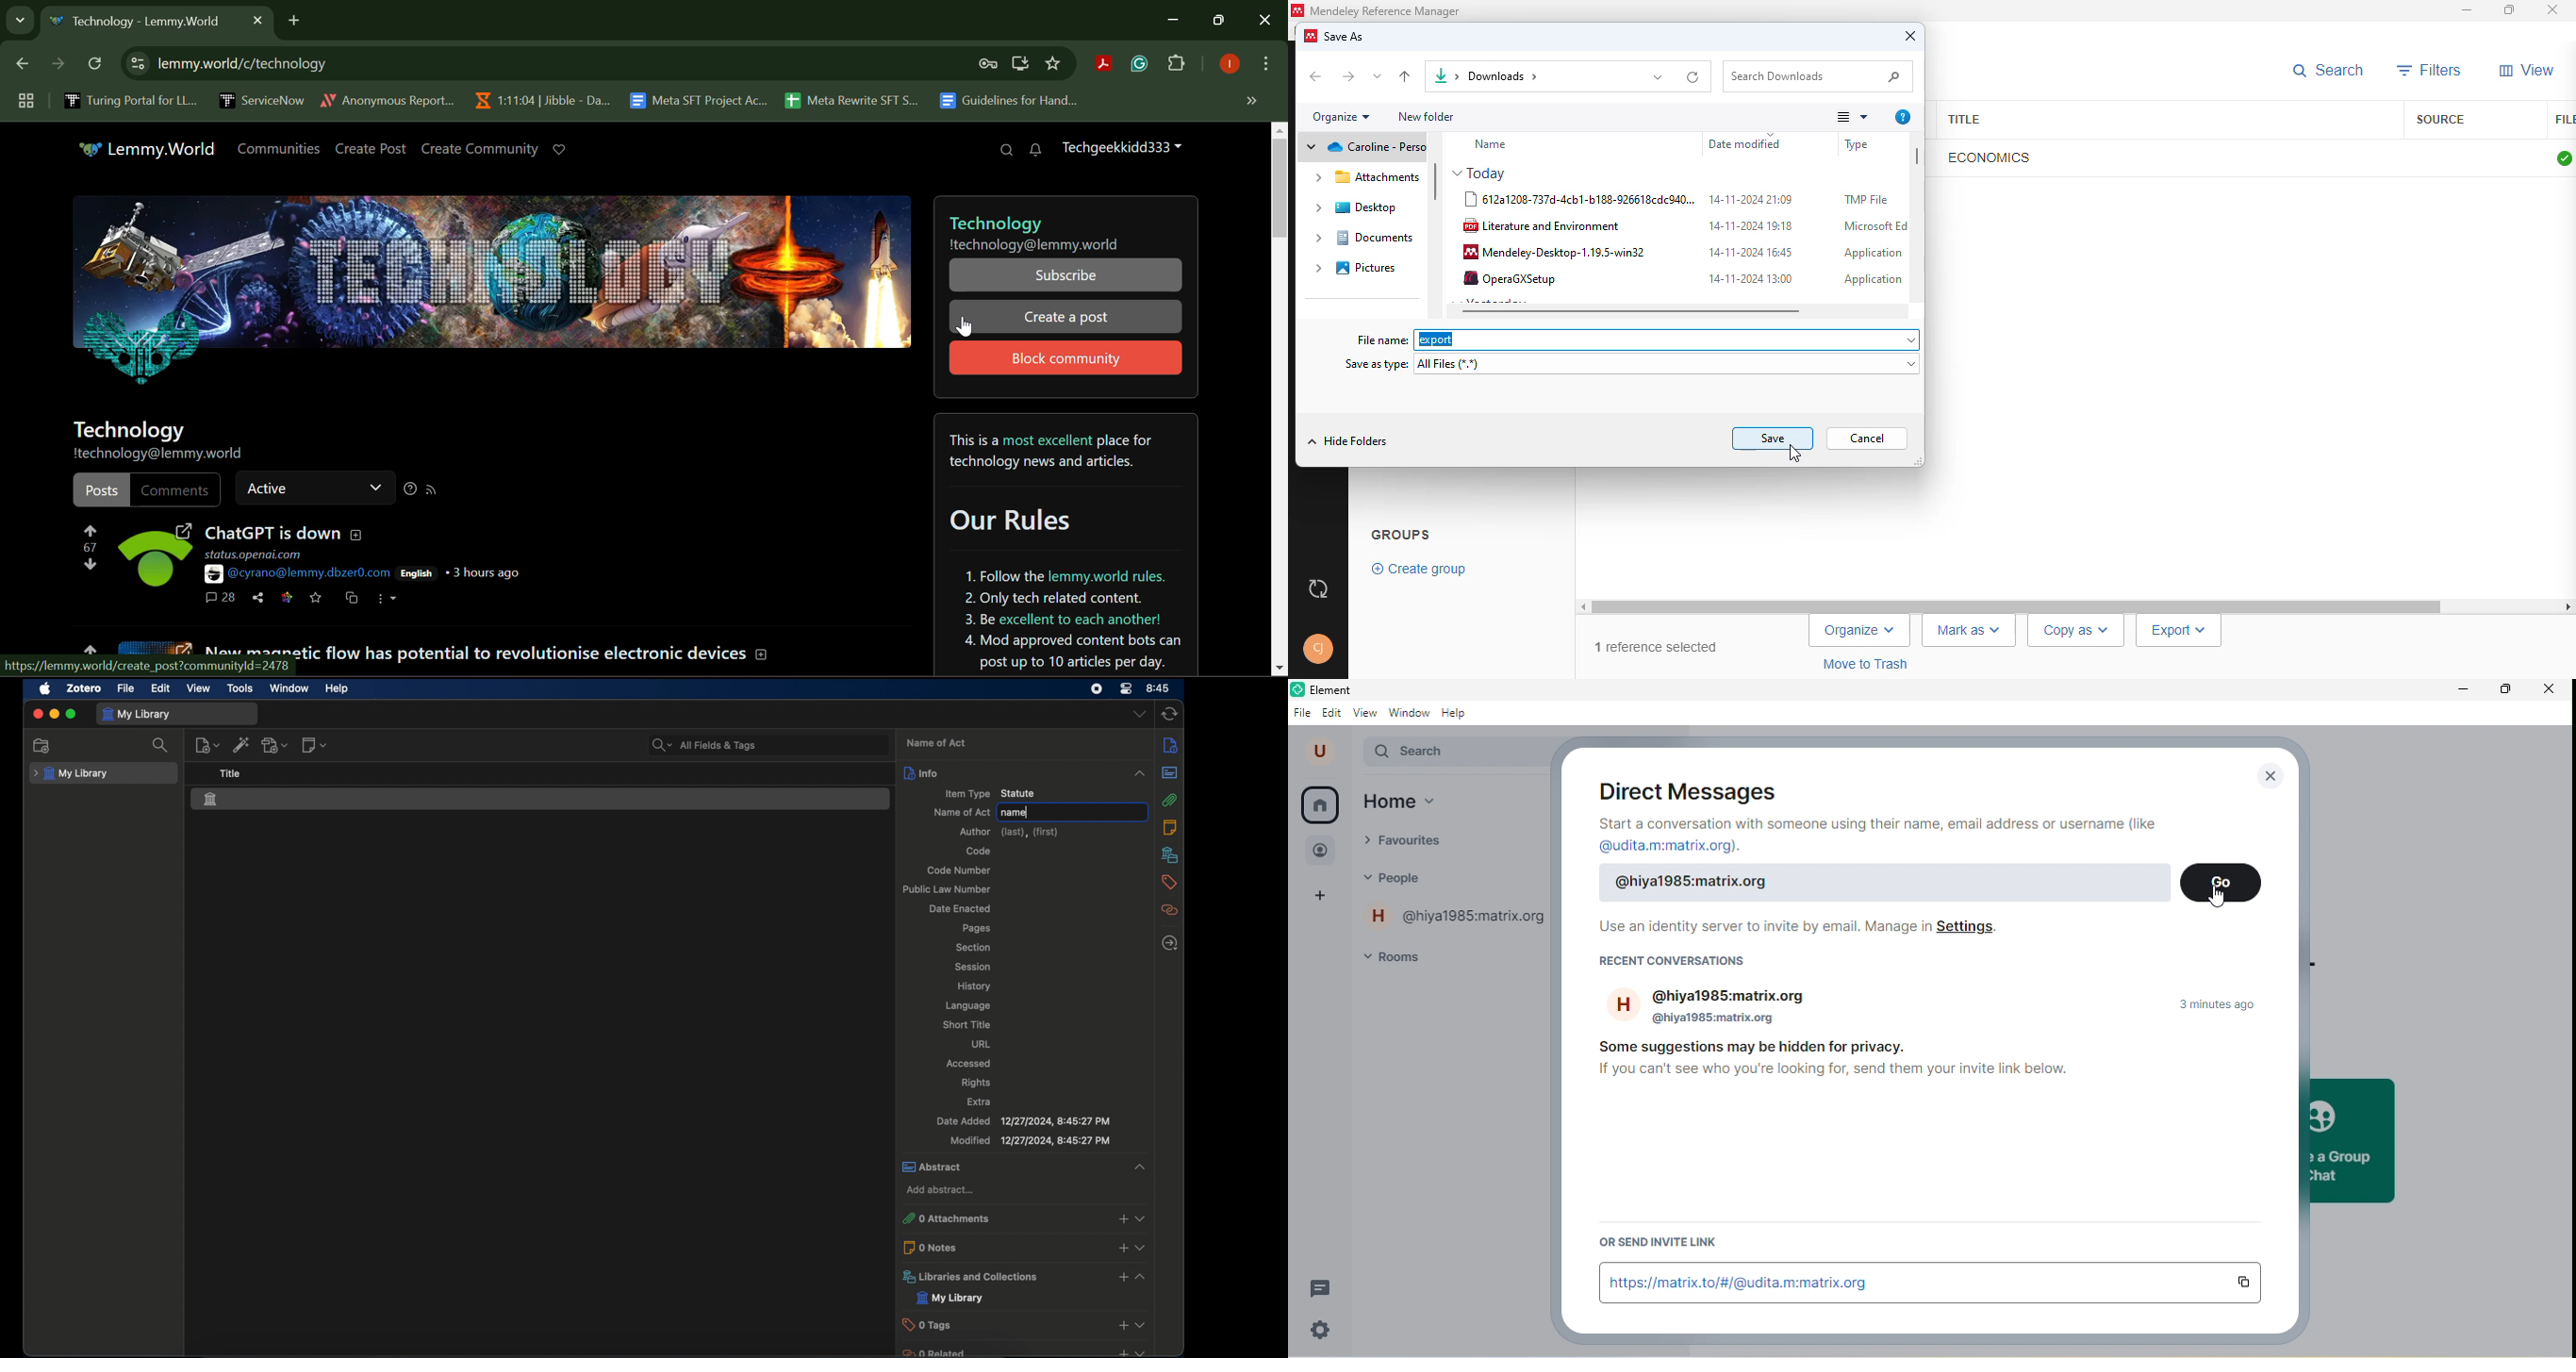 The width and height of the screenshot is (2576, 1372). What do you see at coordinates (97, 64) in the screenshot?
I see `Refresh Page ` at bounding box center [97, 64].